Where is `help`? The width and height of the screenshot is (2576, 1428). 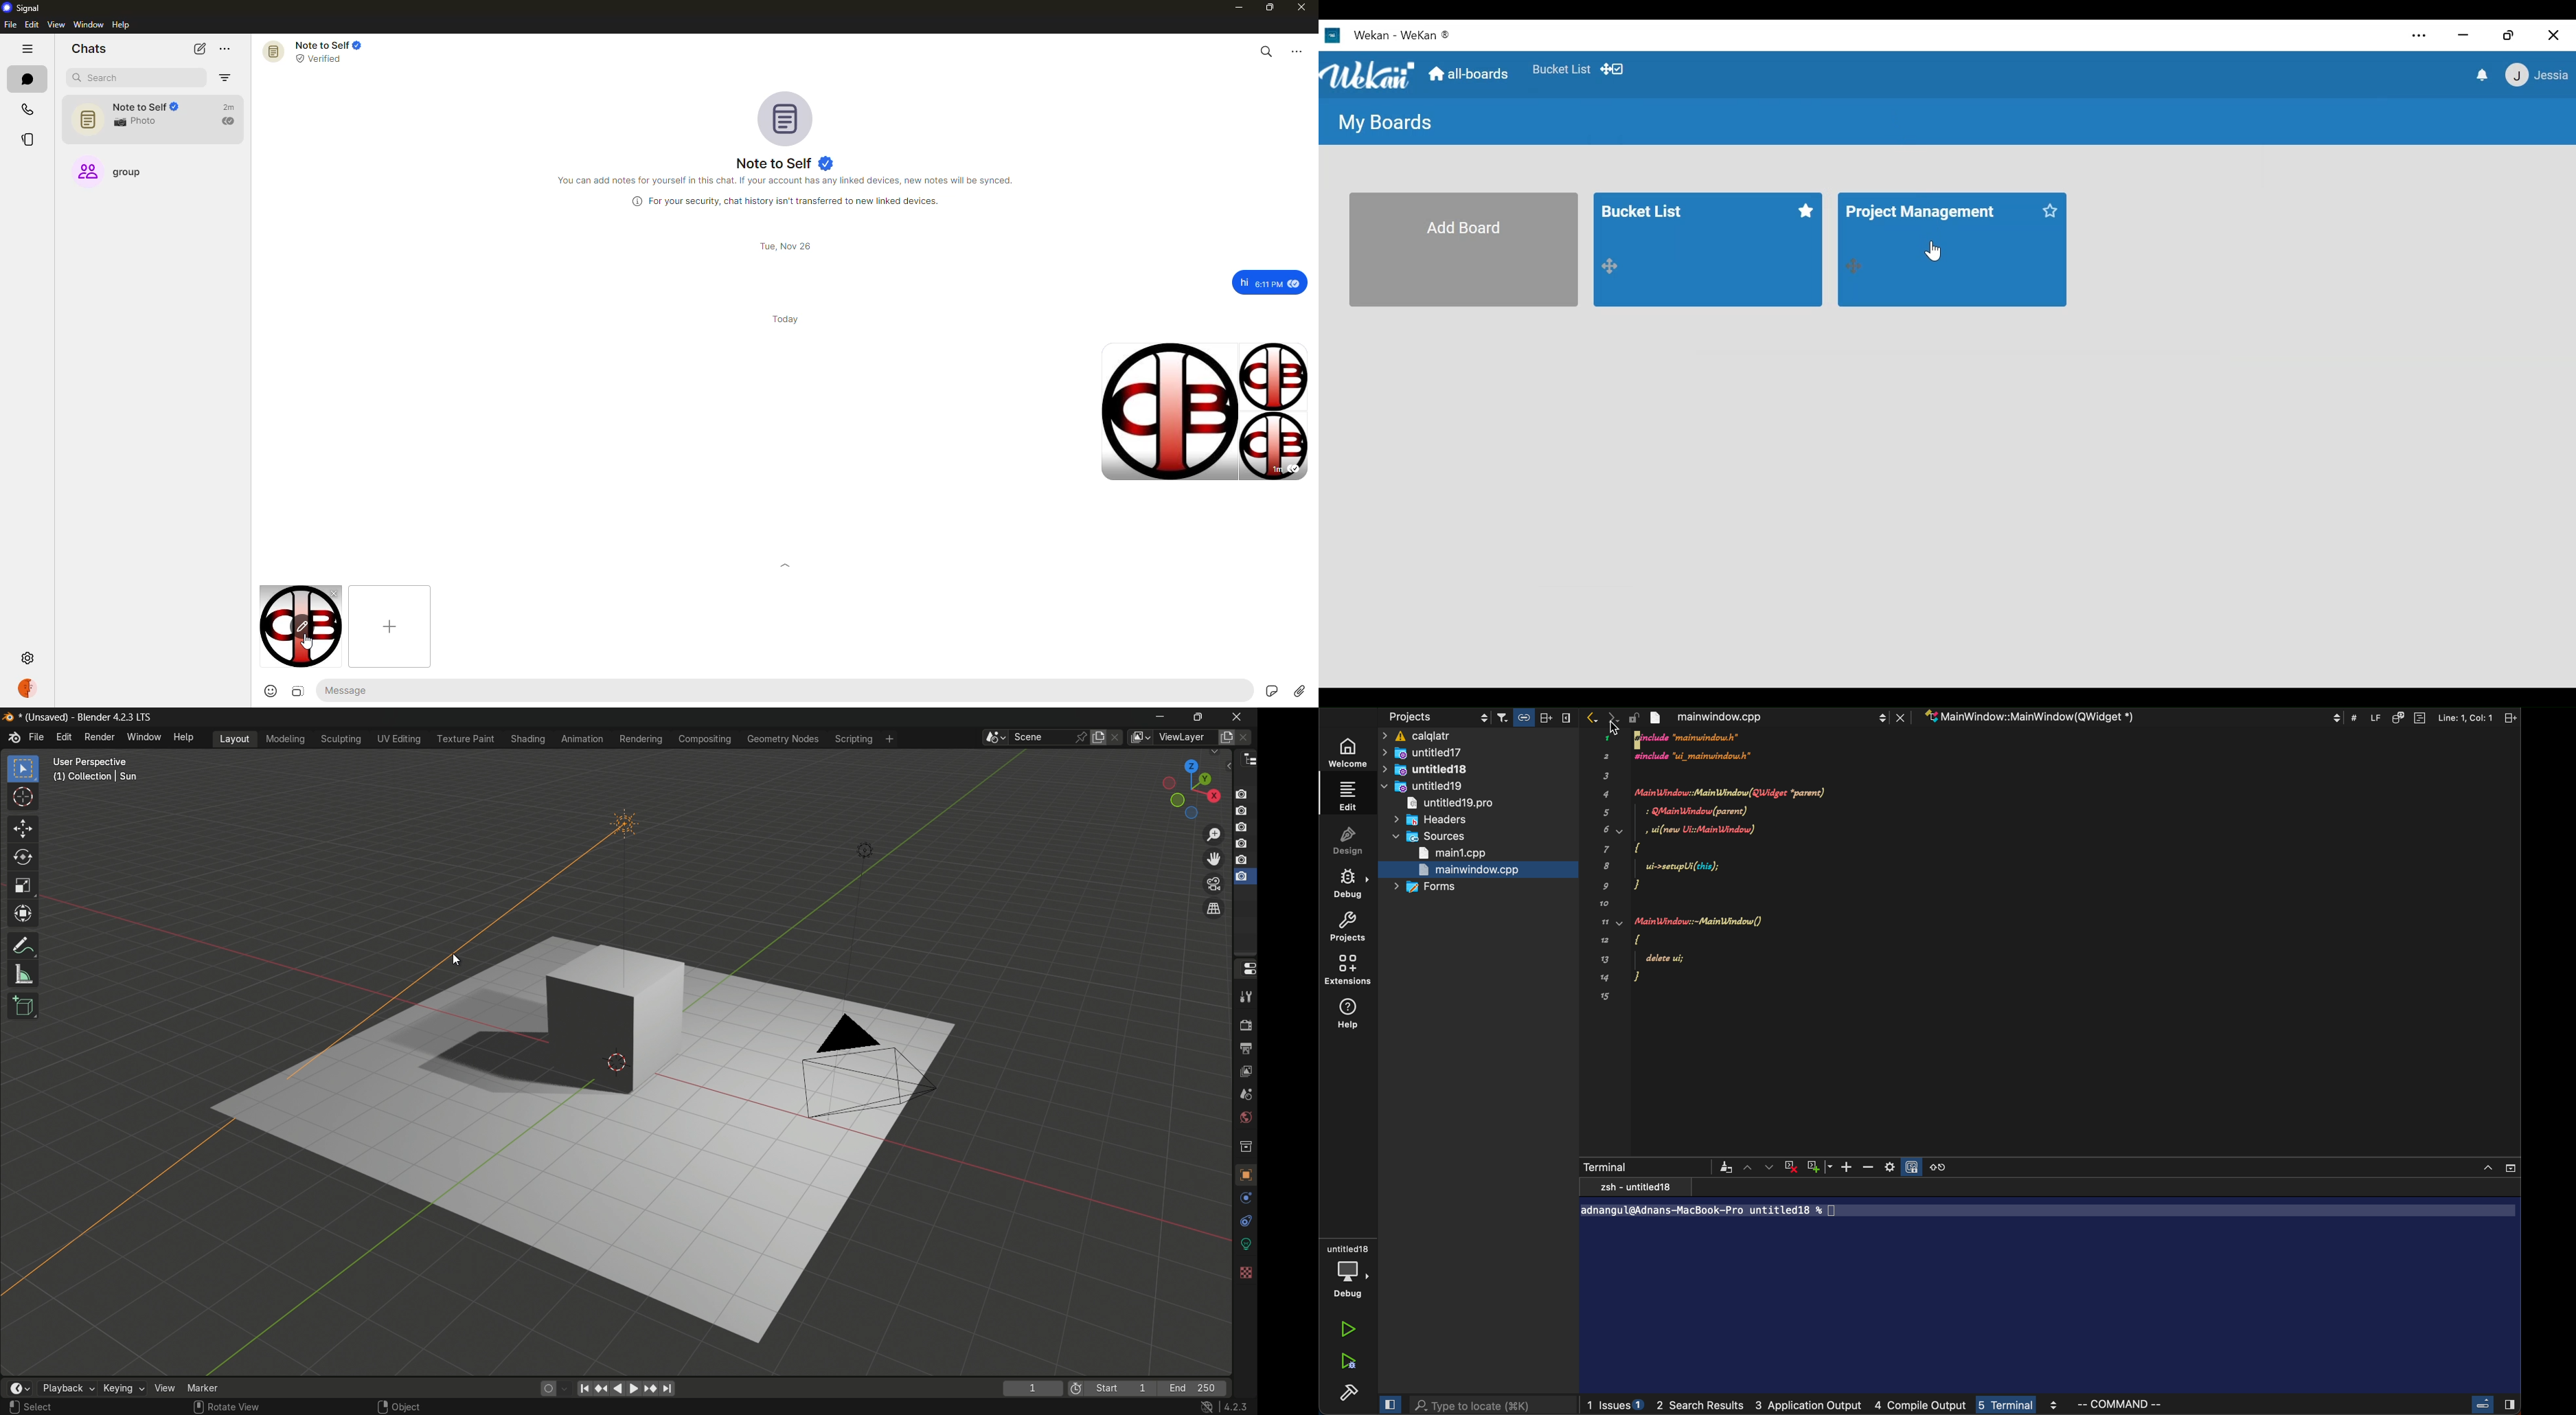 help is located at coordinates (1349, 1015).